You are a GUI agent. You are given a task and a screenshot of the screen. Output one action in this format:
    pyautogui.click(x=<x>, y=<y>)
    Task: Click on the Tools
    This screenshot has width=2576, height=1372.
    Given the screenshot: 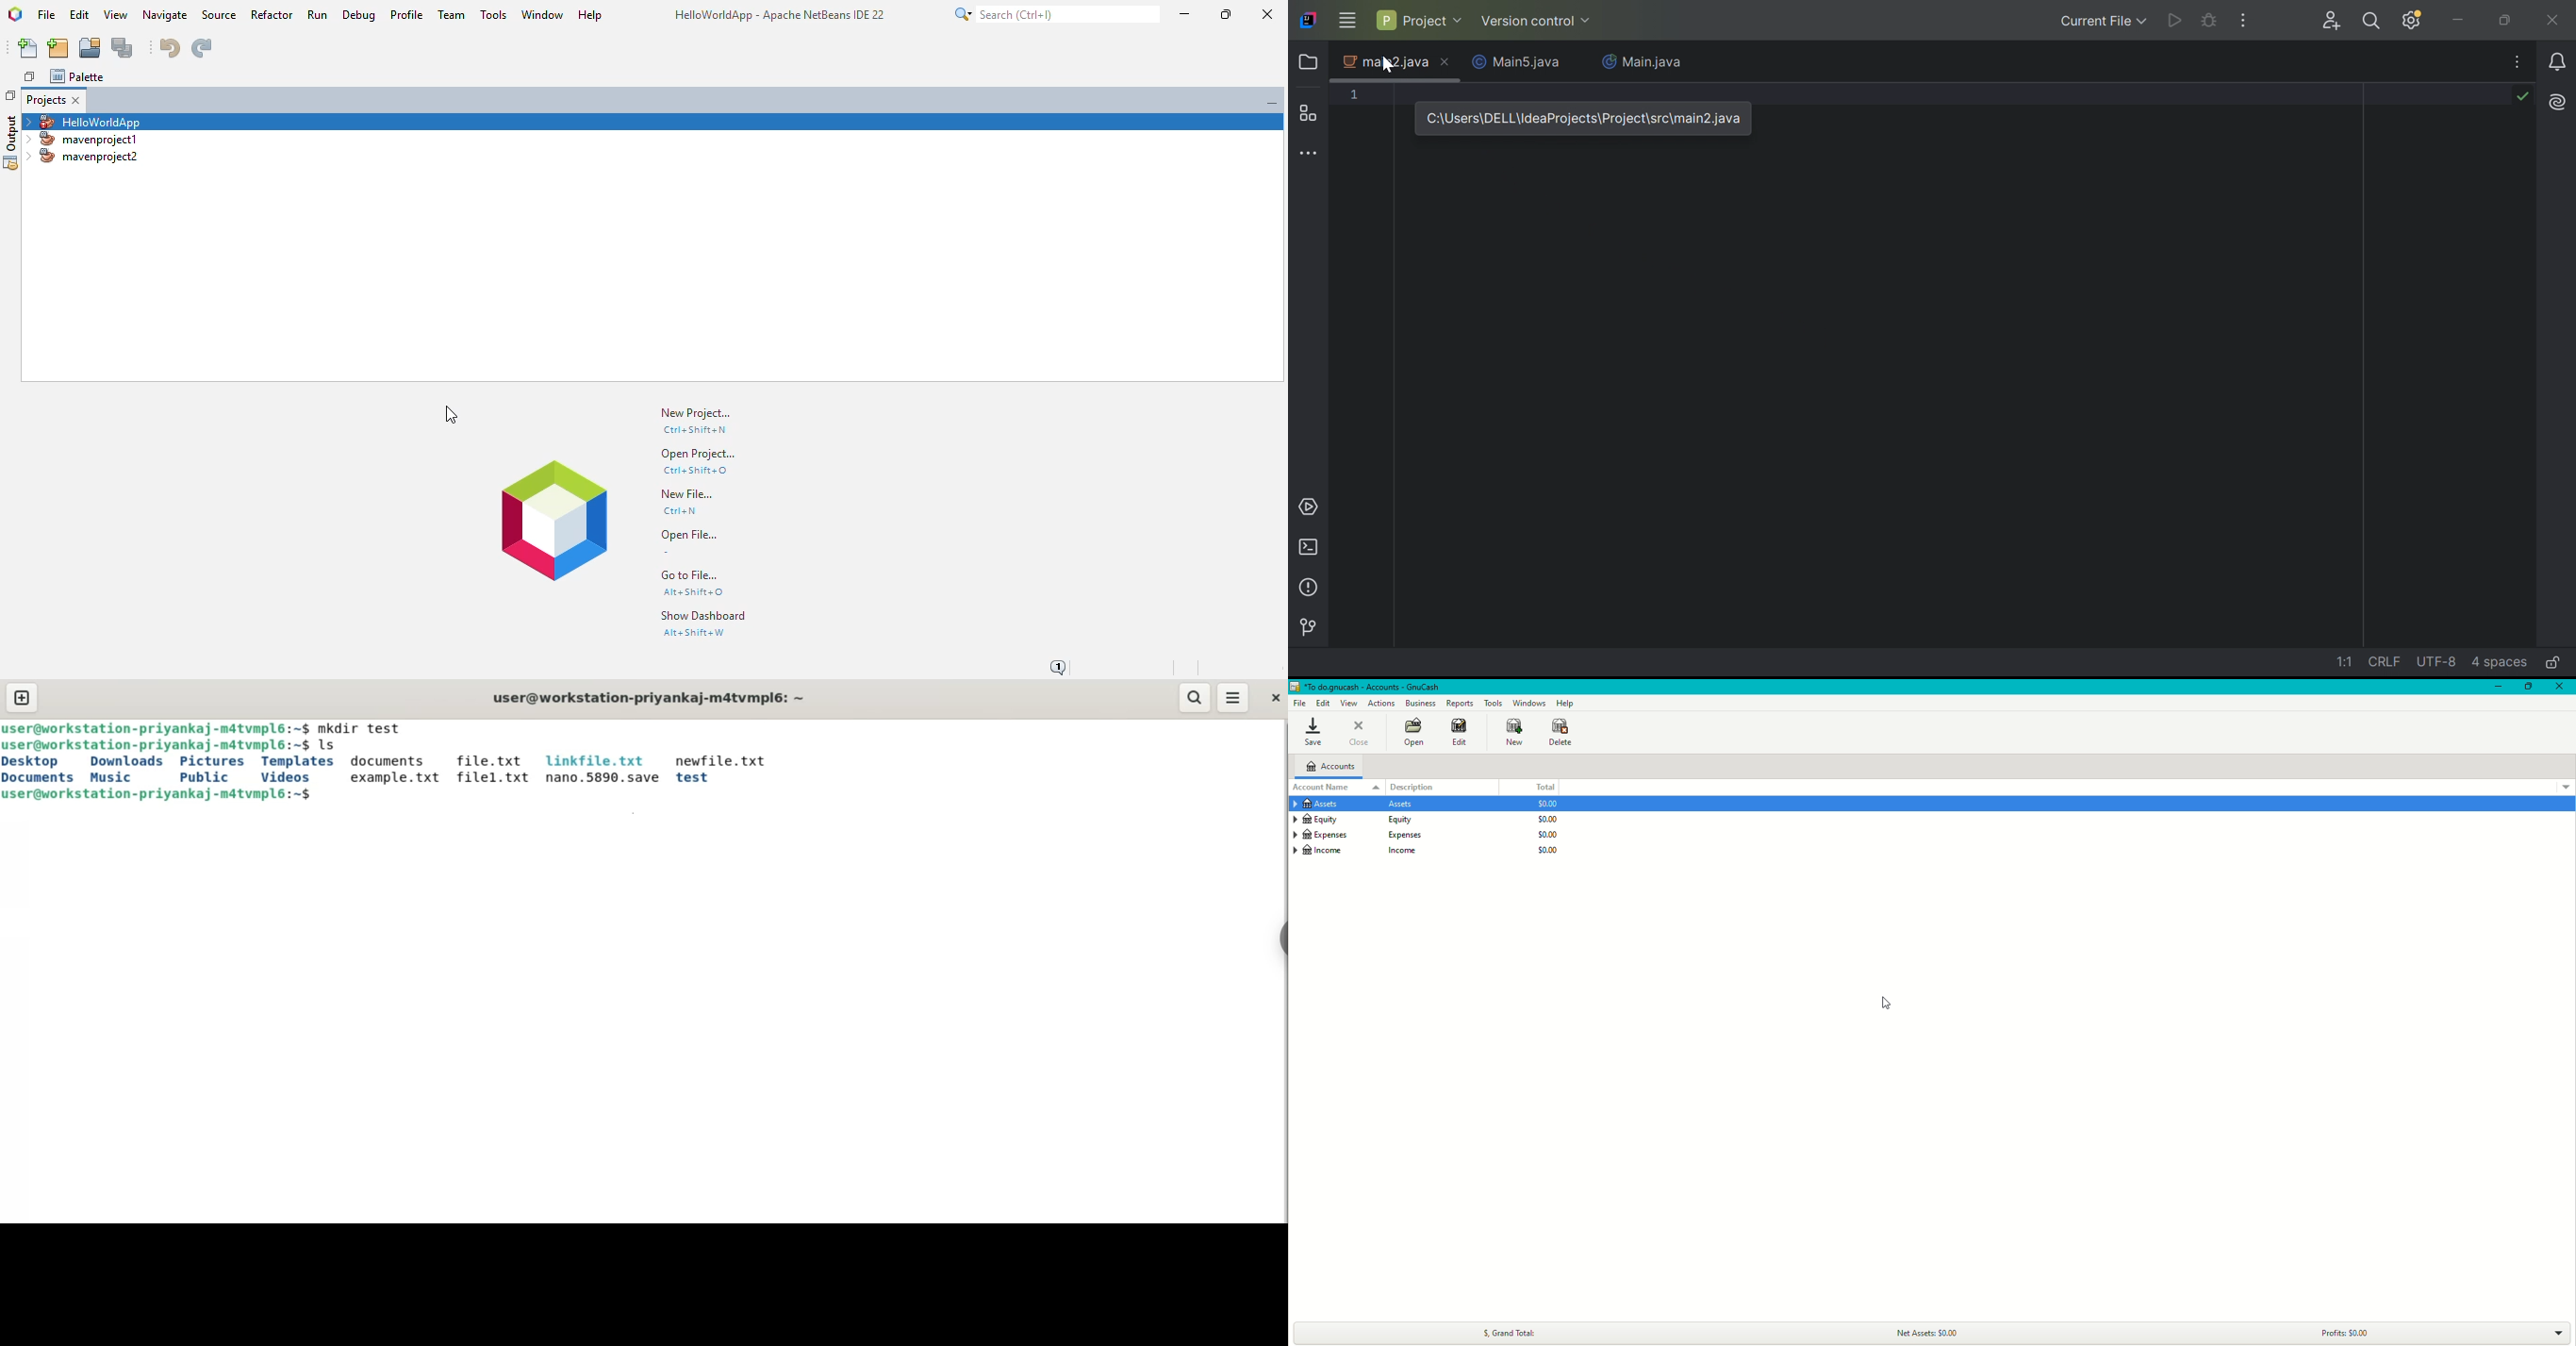 What is the action you would take?
    pyautogui.click(x=1493, y=703)
    